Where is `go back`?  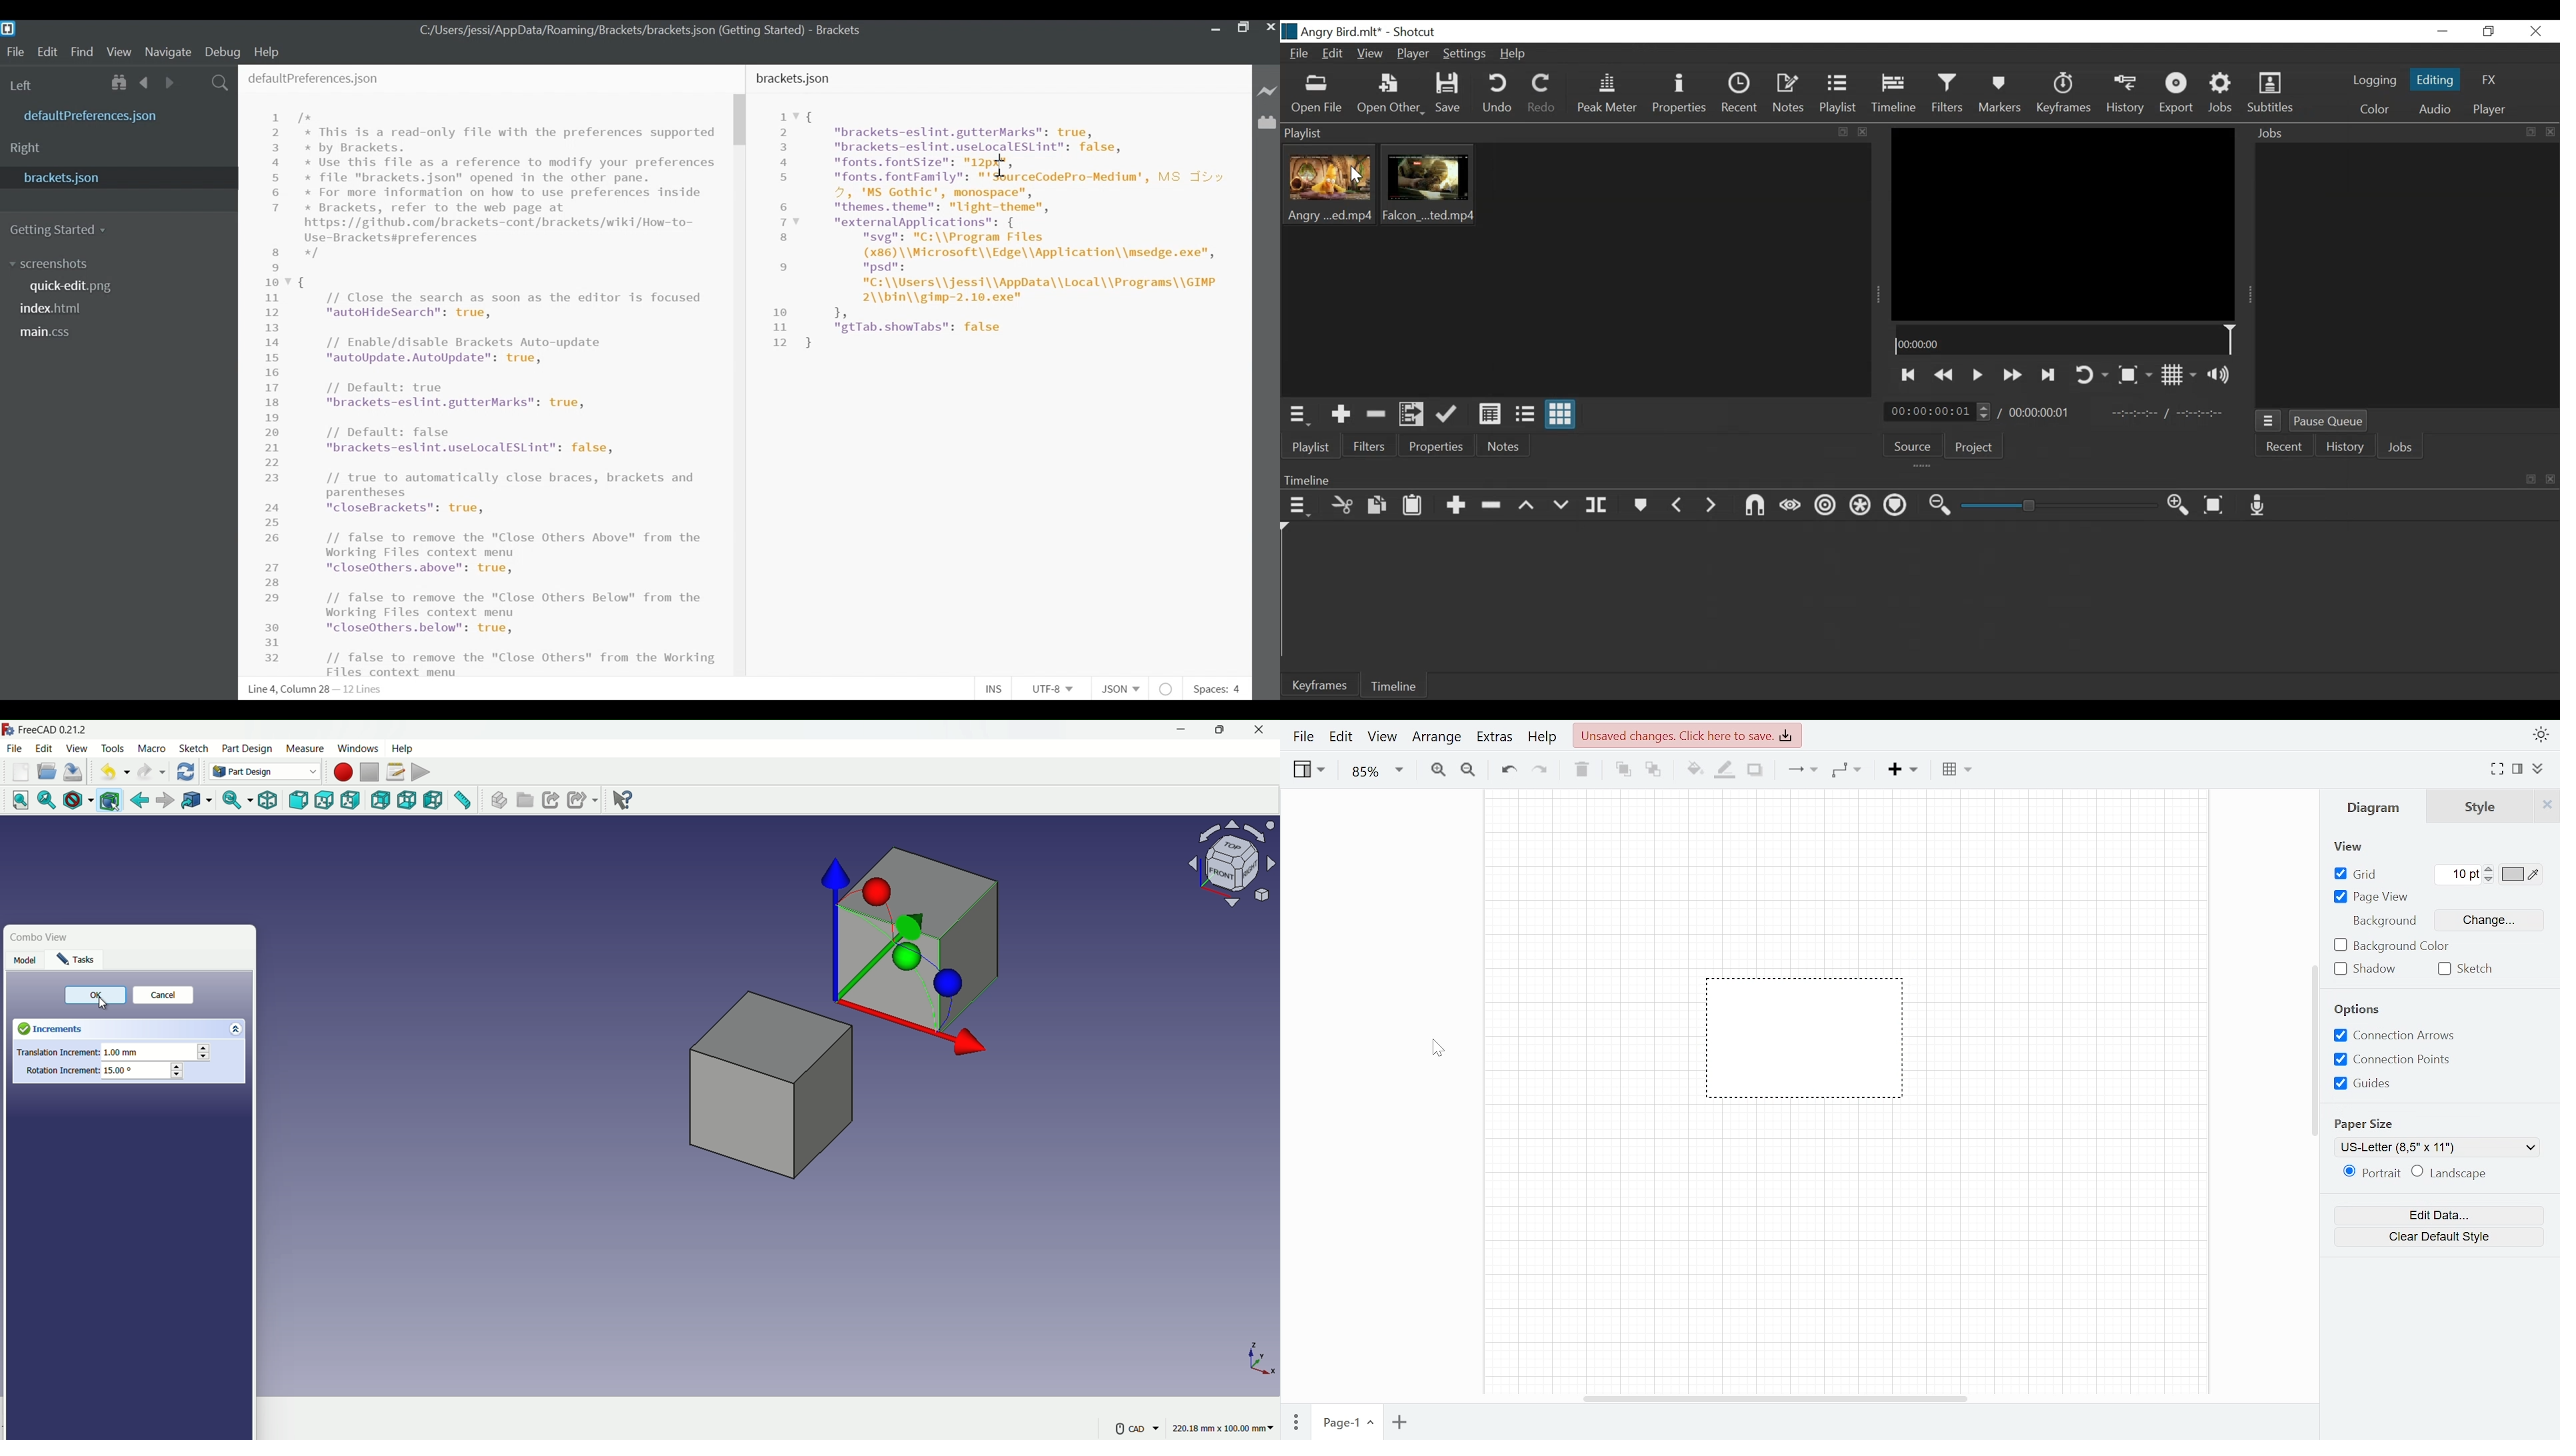 go back is located at coordinates (140, 801).